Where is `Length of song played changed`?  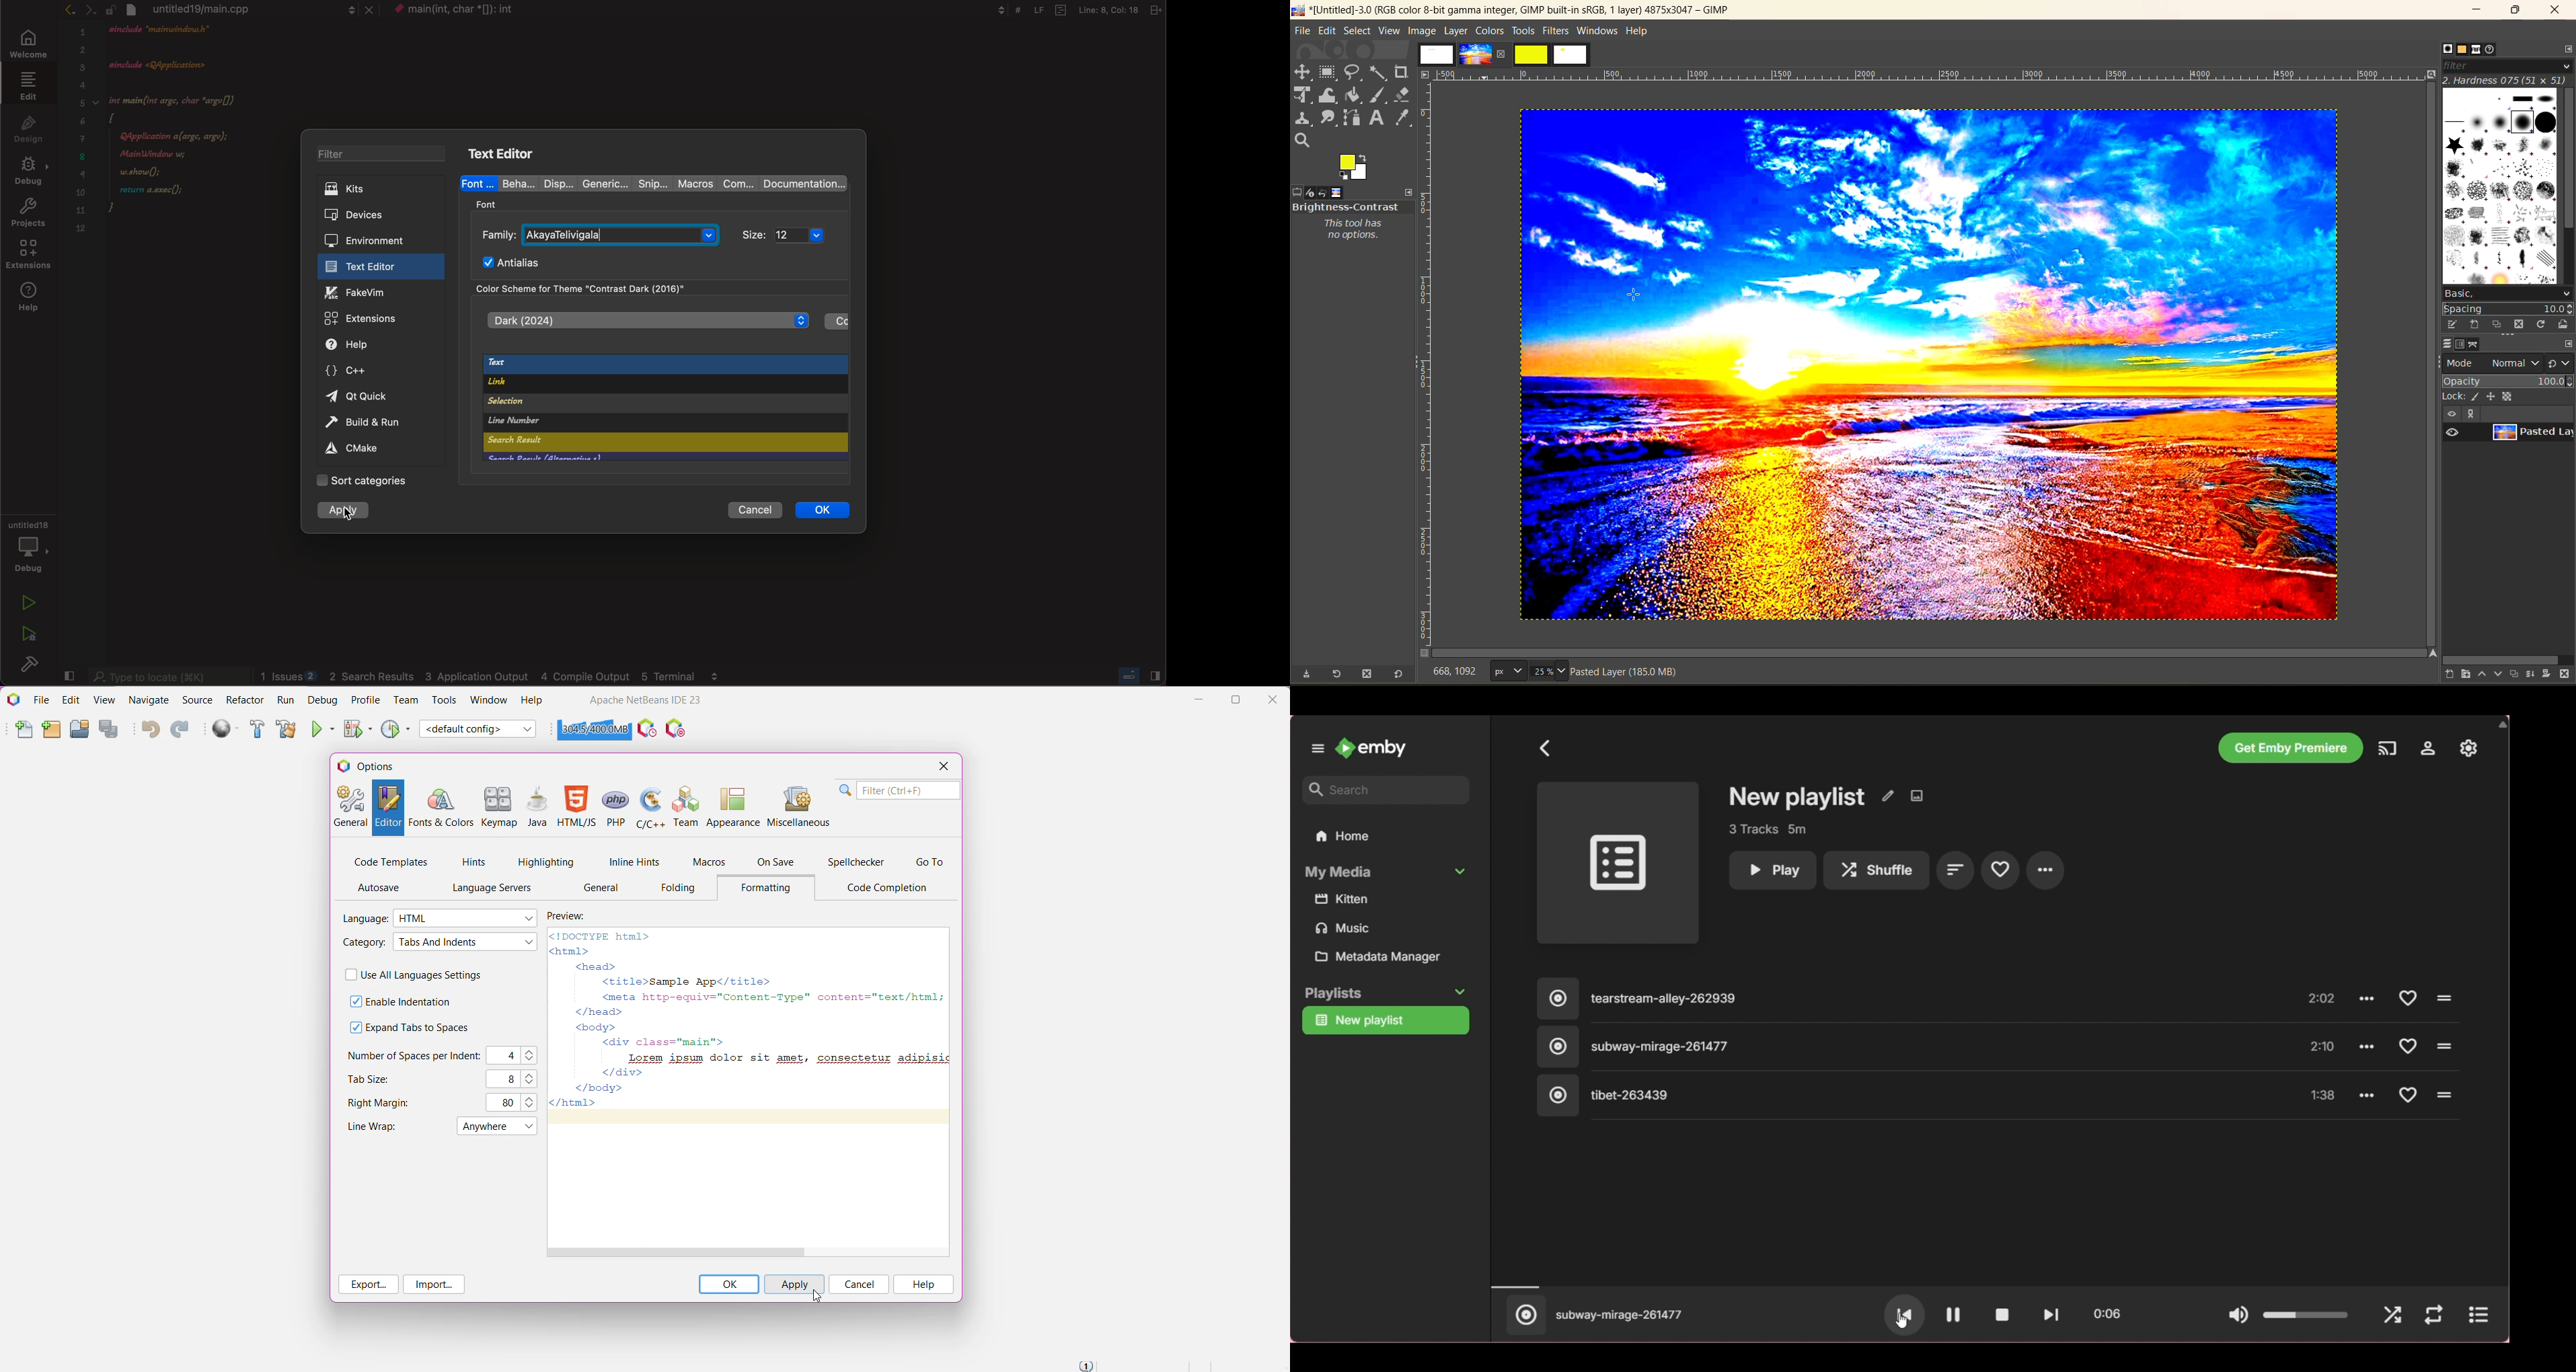 Length of song played changed is located at coordinates (1996, 1287).